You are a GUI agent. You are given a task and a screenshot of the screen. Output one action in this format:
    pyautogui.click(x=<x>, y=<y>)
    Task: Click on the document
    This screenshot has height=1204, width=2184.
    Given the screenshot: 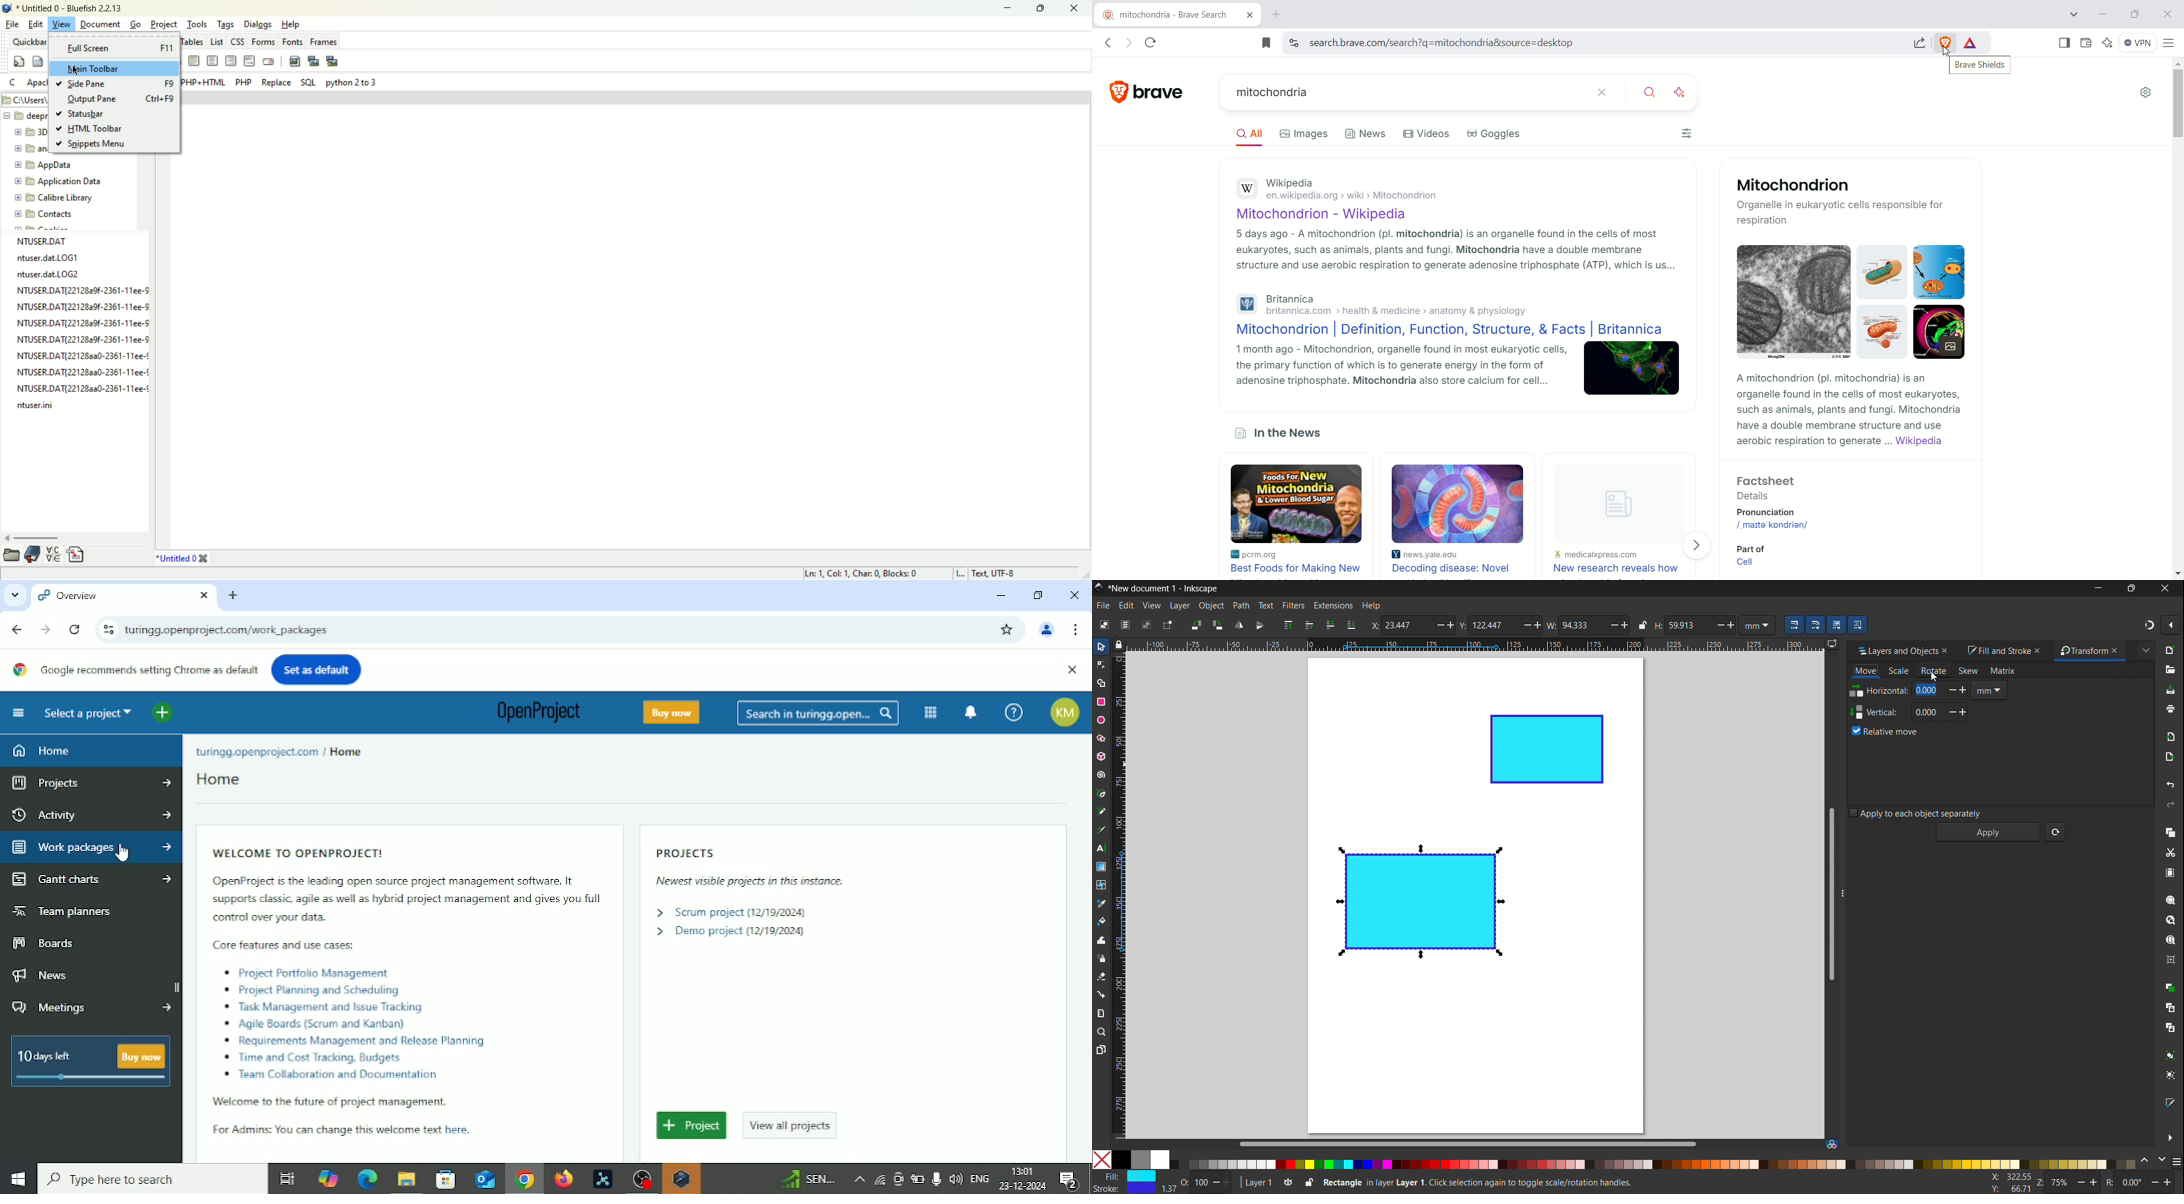 What is the action you would take?
    pyautogui.click(x=100, y=24)
    